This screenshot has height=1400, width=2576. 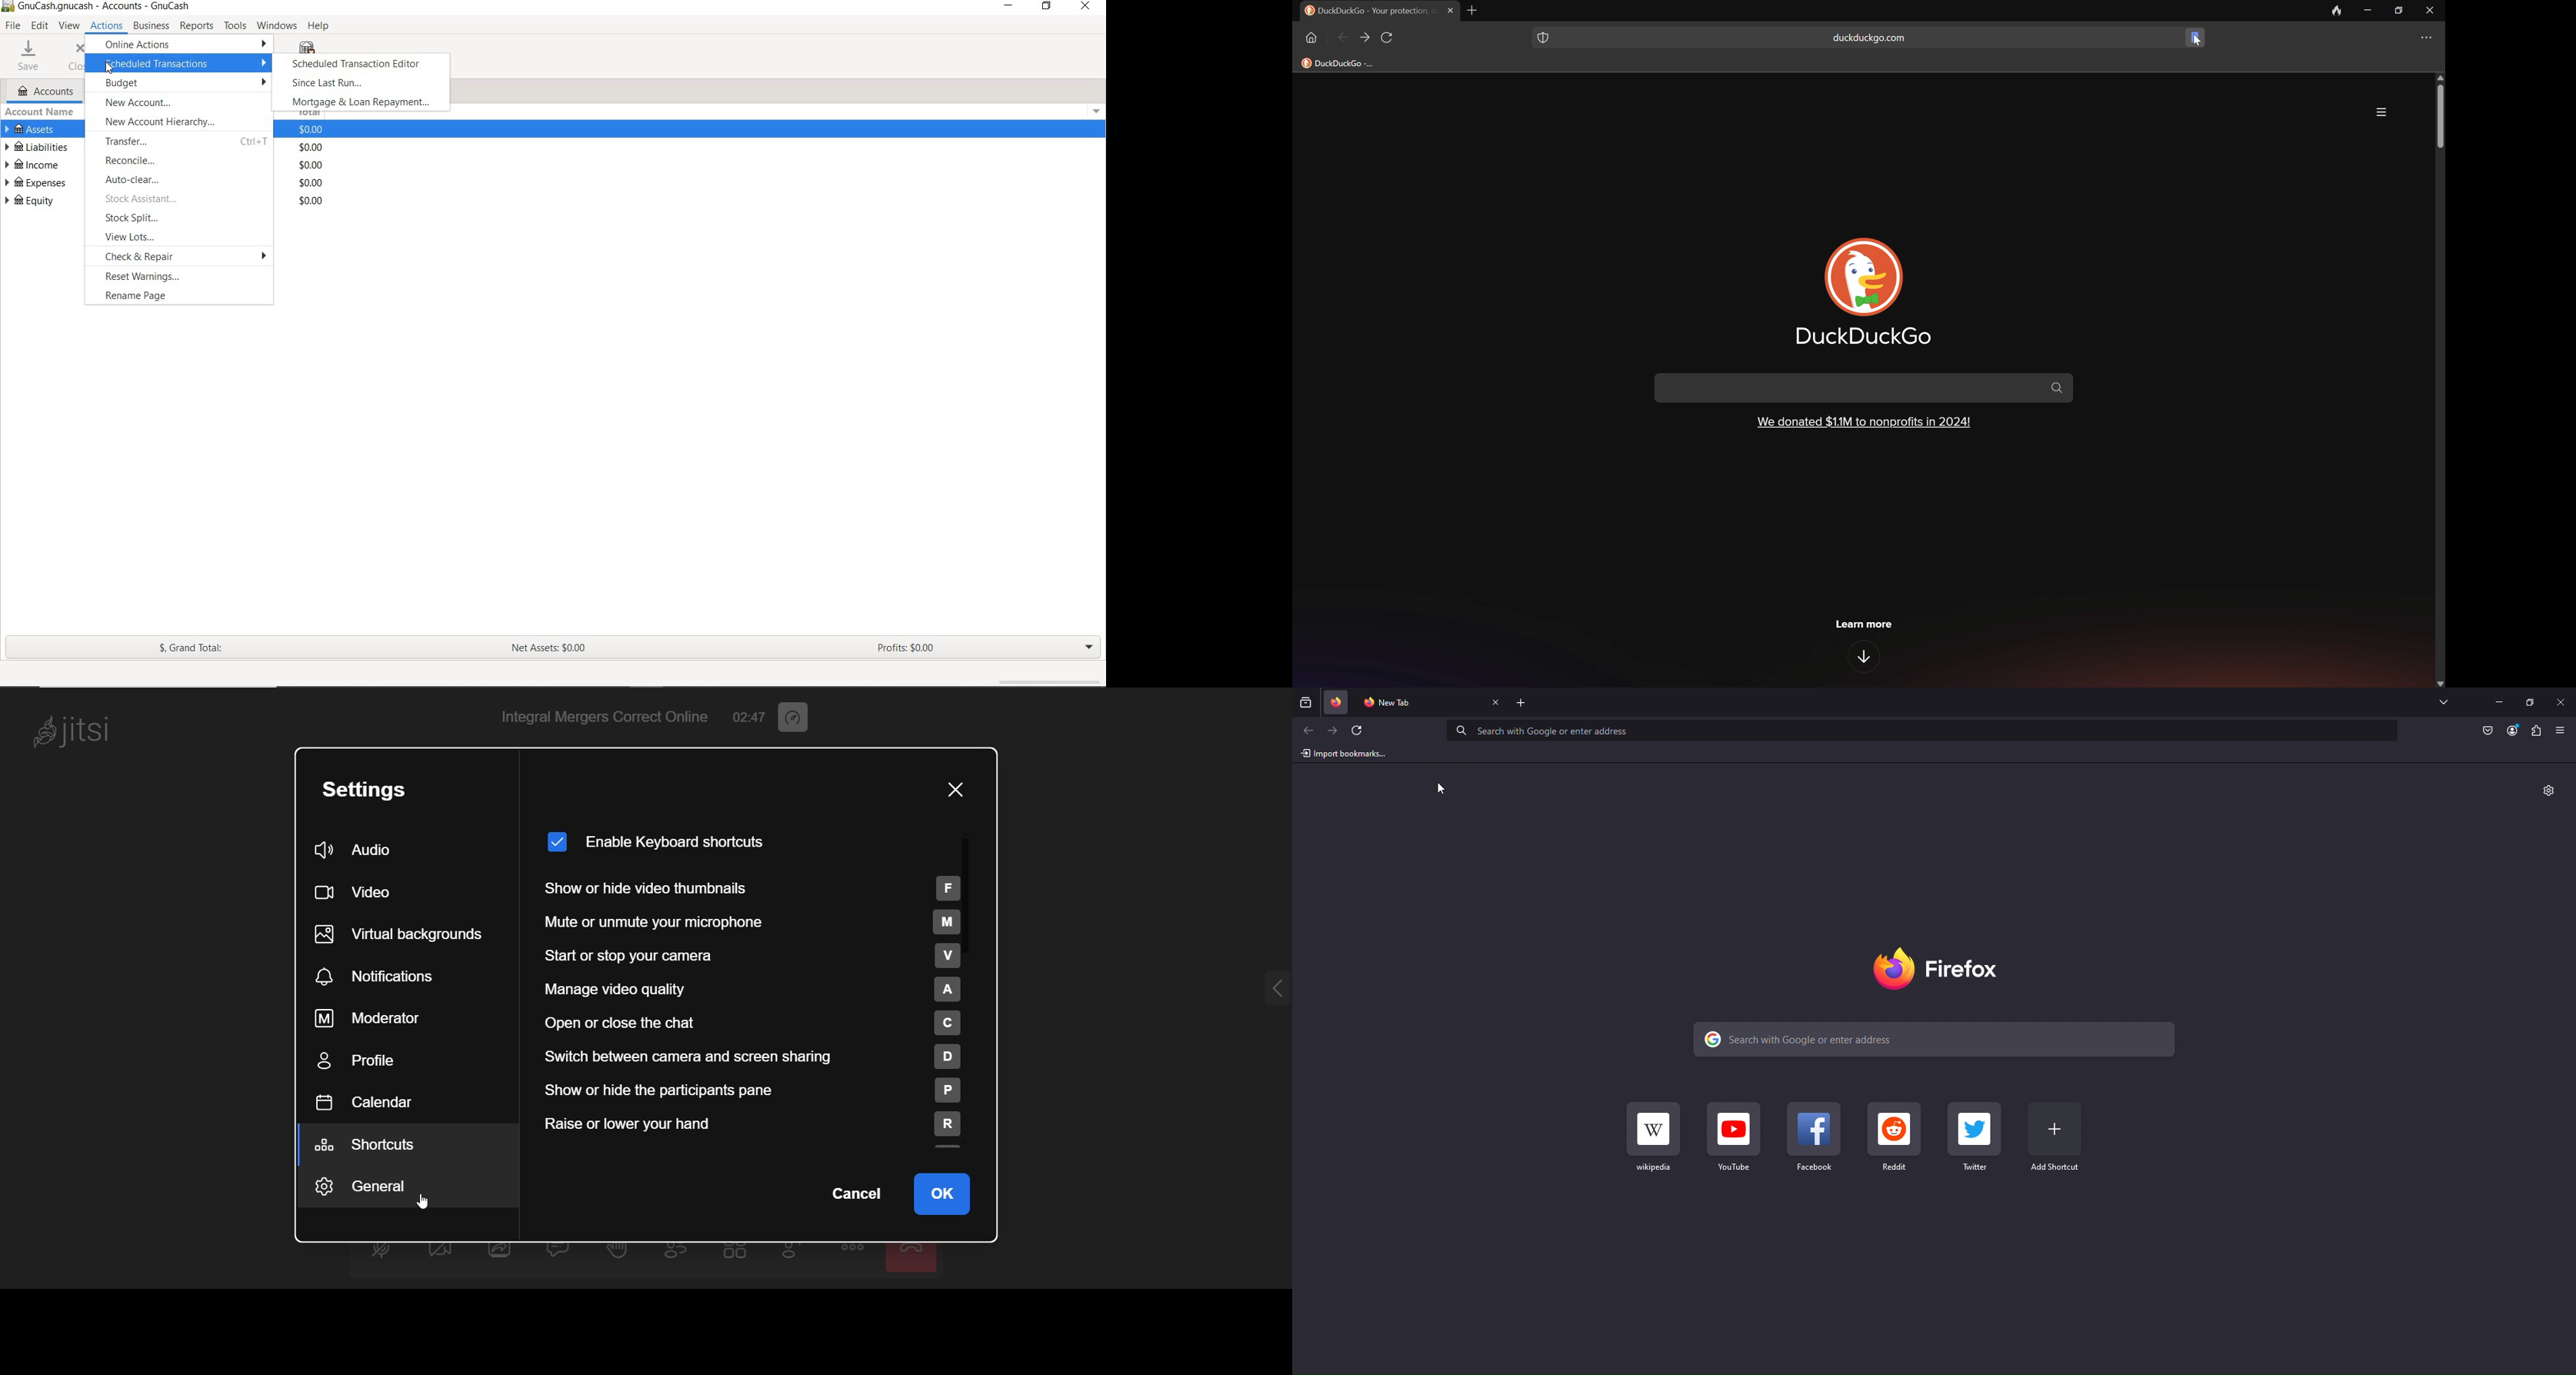 What do you see at coordinates (1976, 1137) in the screenshot?
I see `Twitter Shortcut` at bounding box center [1976, 1137].